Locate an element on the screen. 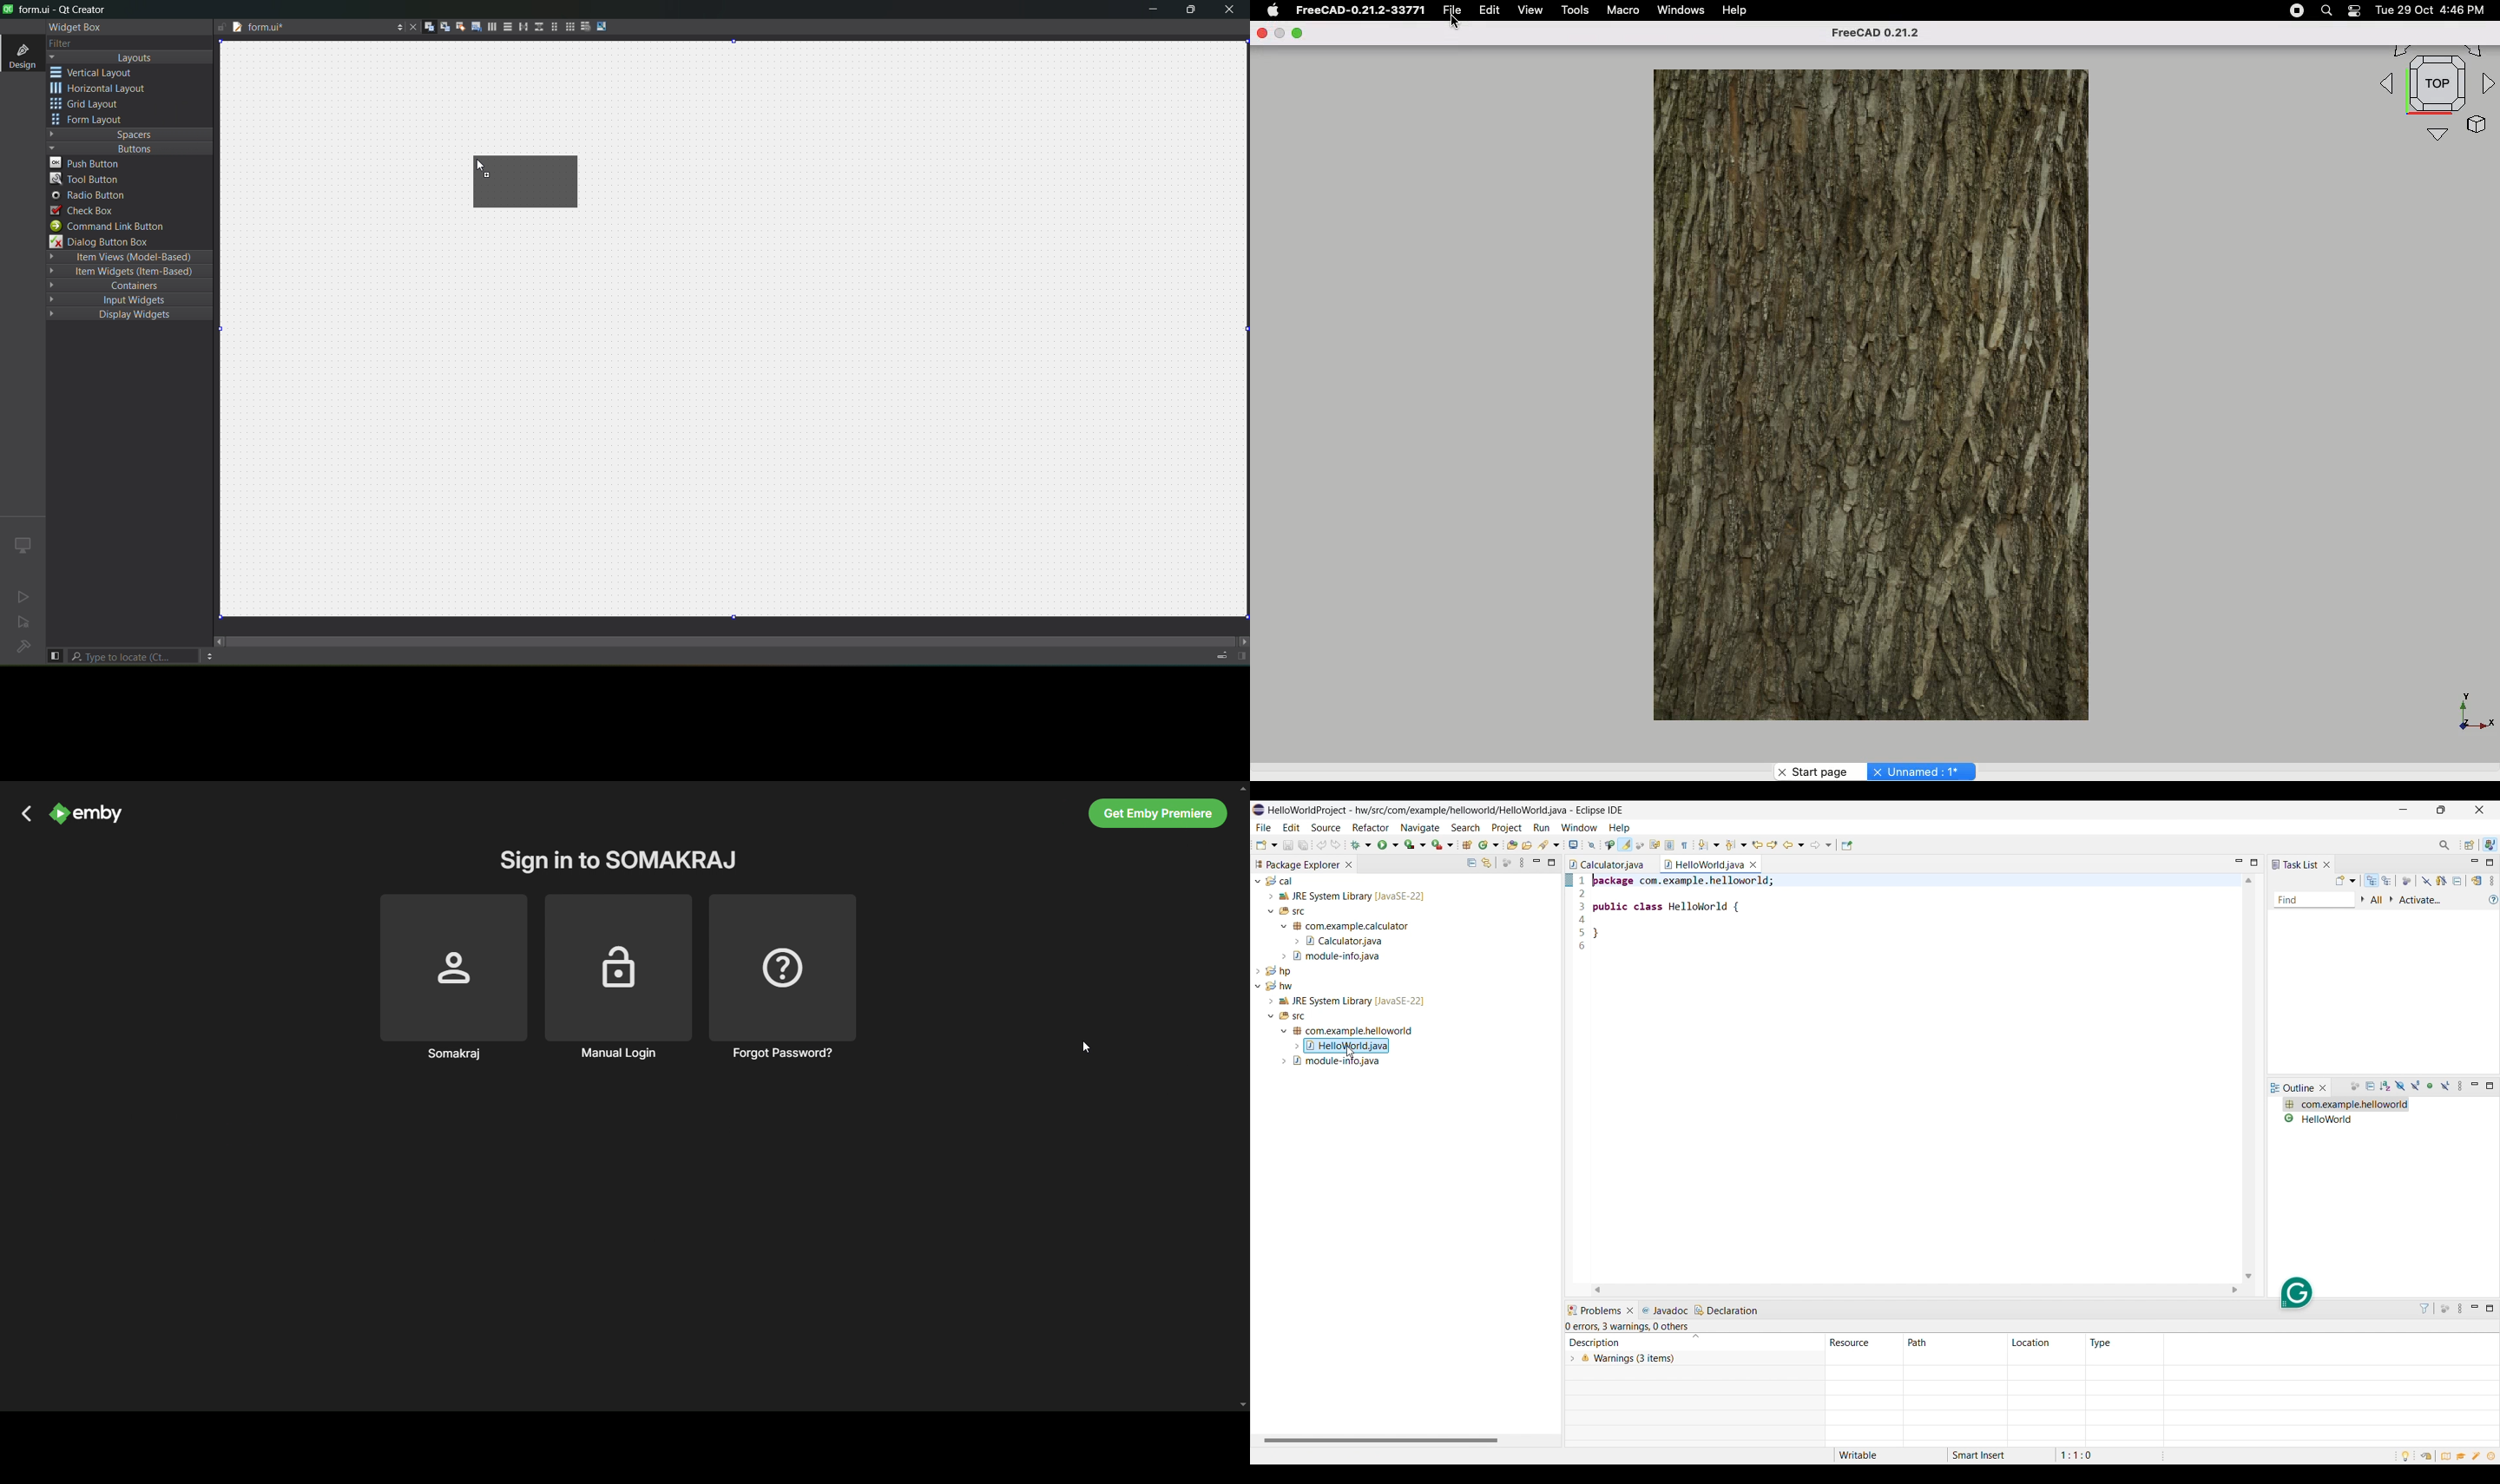 This screenshot has height=1484, width=2520. item views is located at coordinates (128, 256).